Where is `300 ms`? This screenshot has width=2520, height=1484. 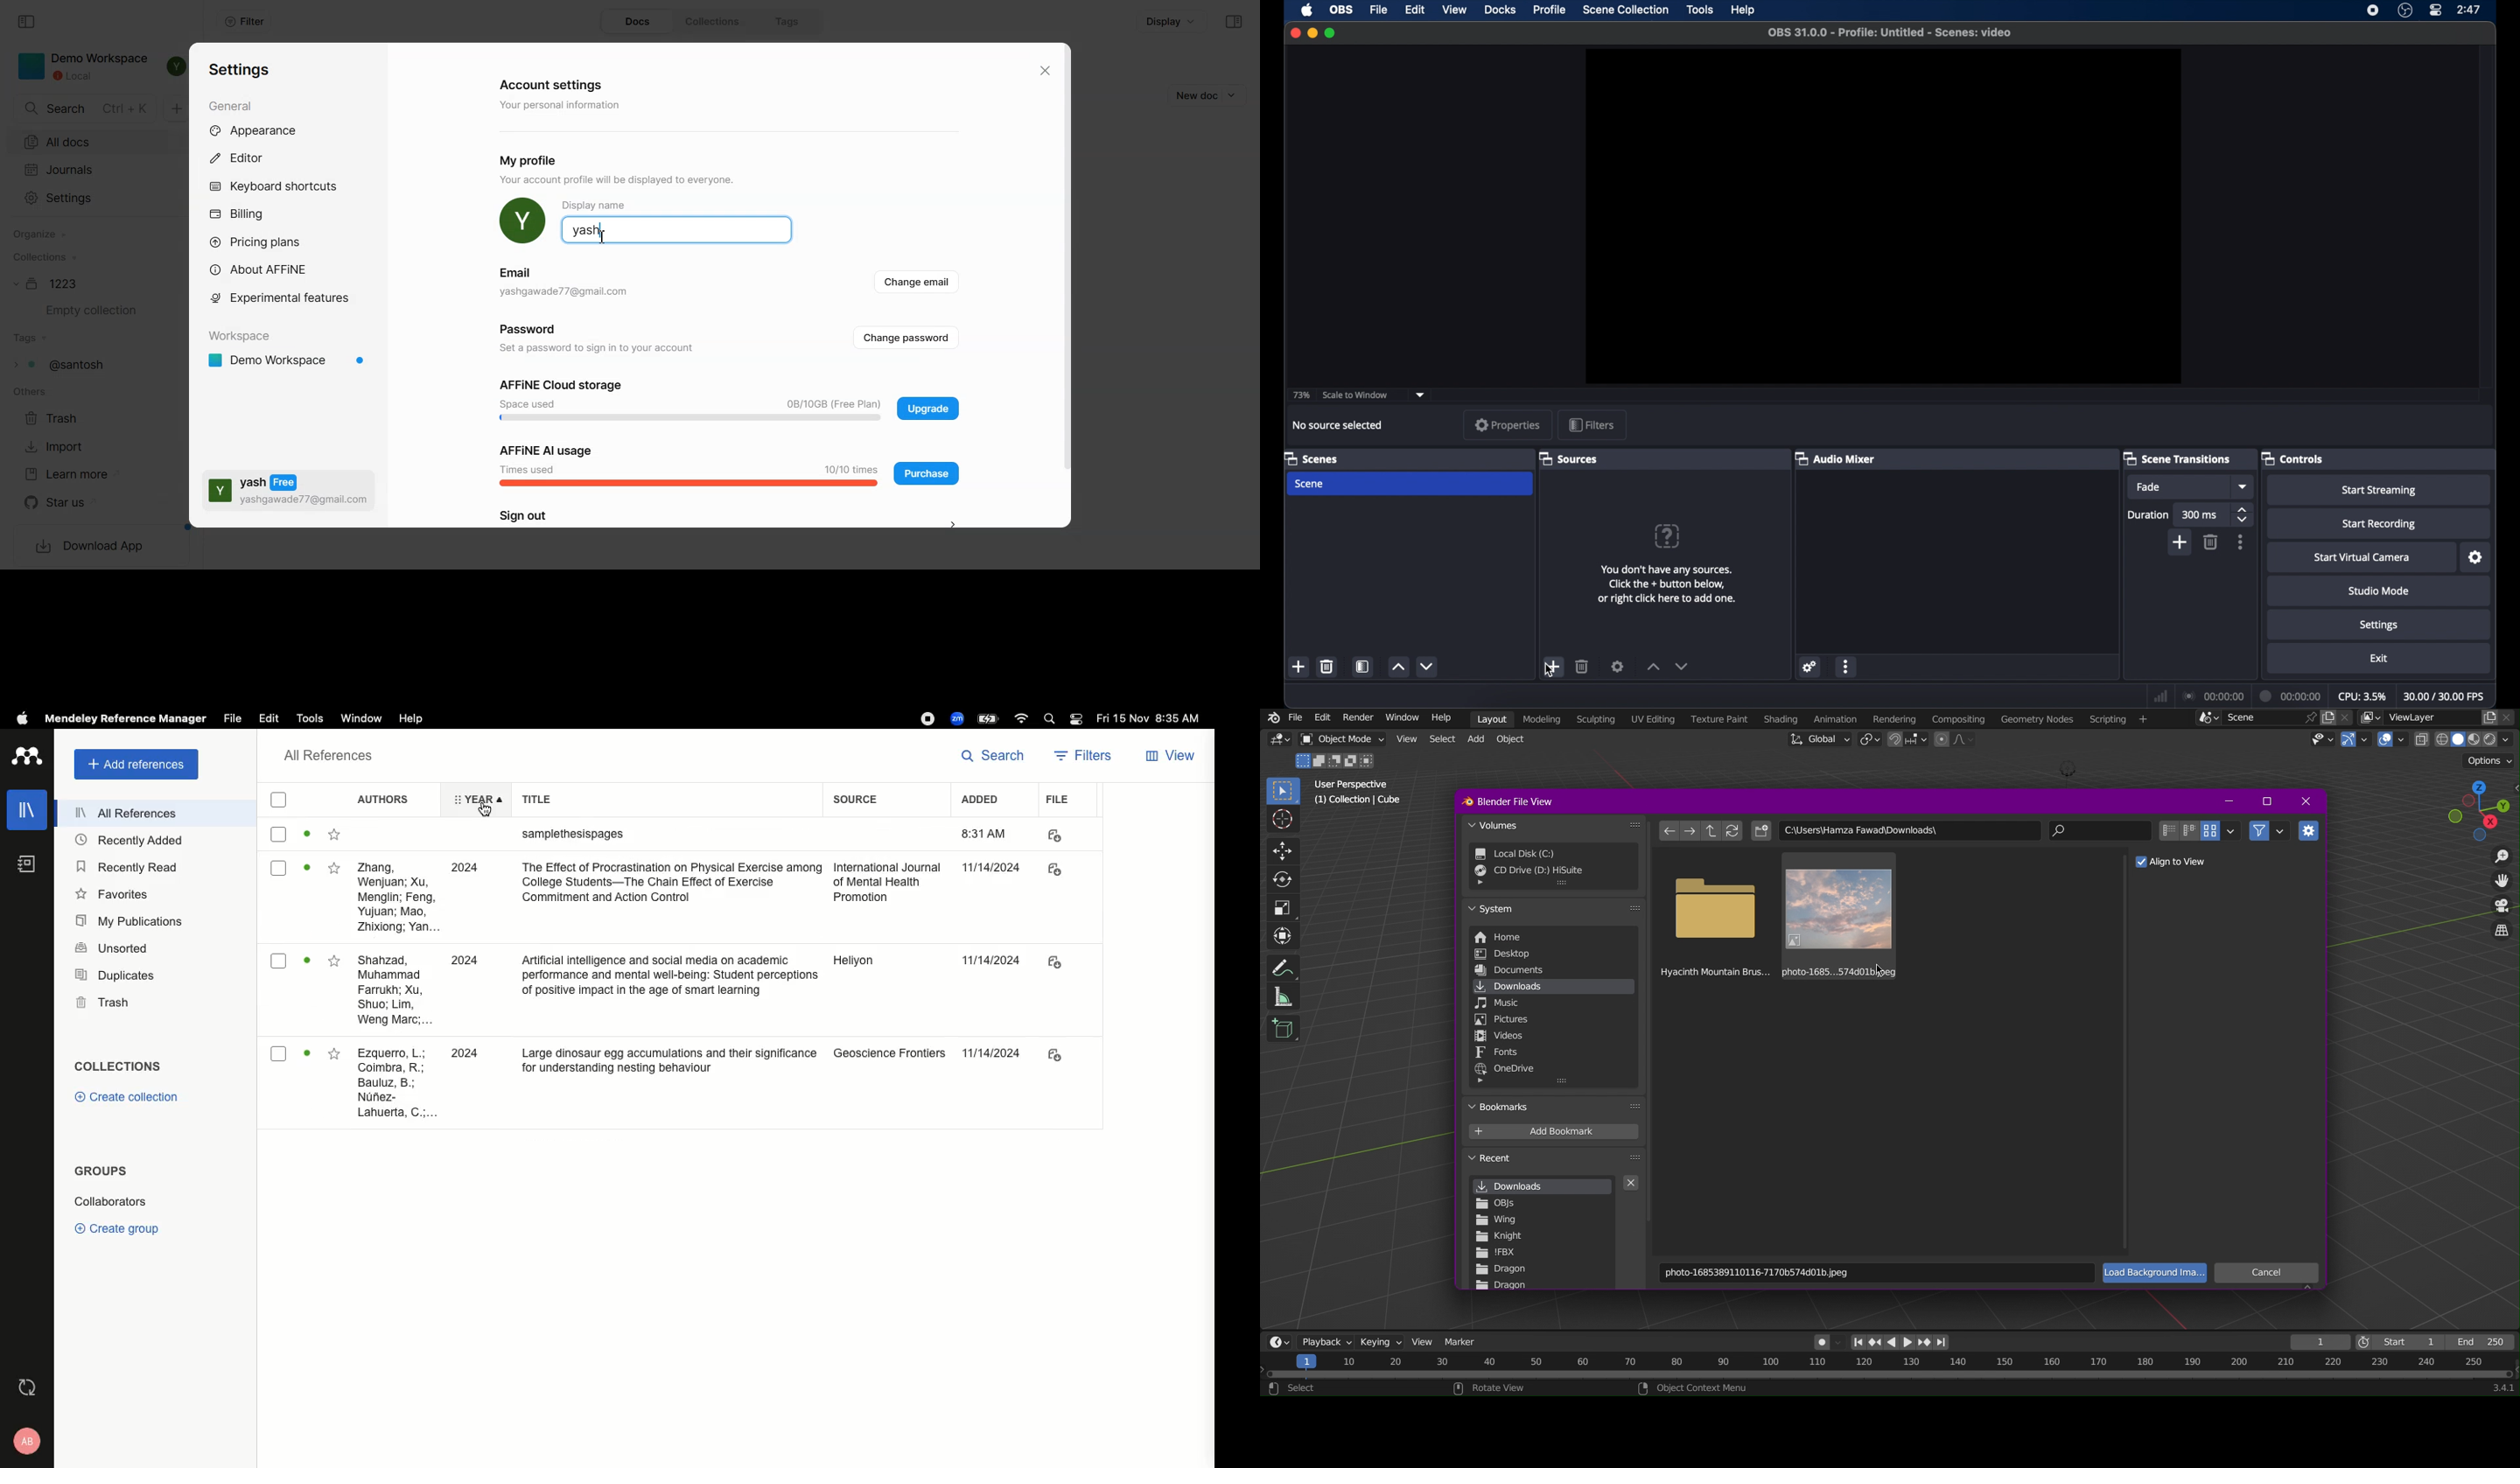 300 ms is located at coordinates (2200, 515).